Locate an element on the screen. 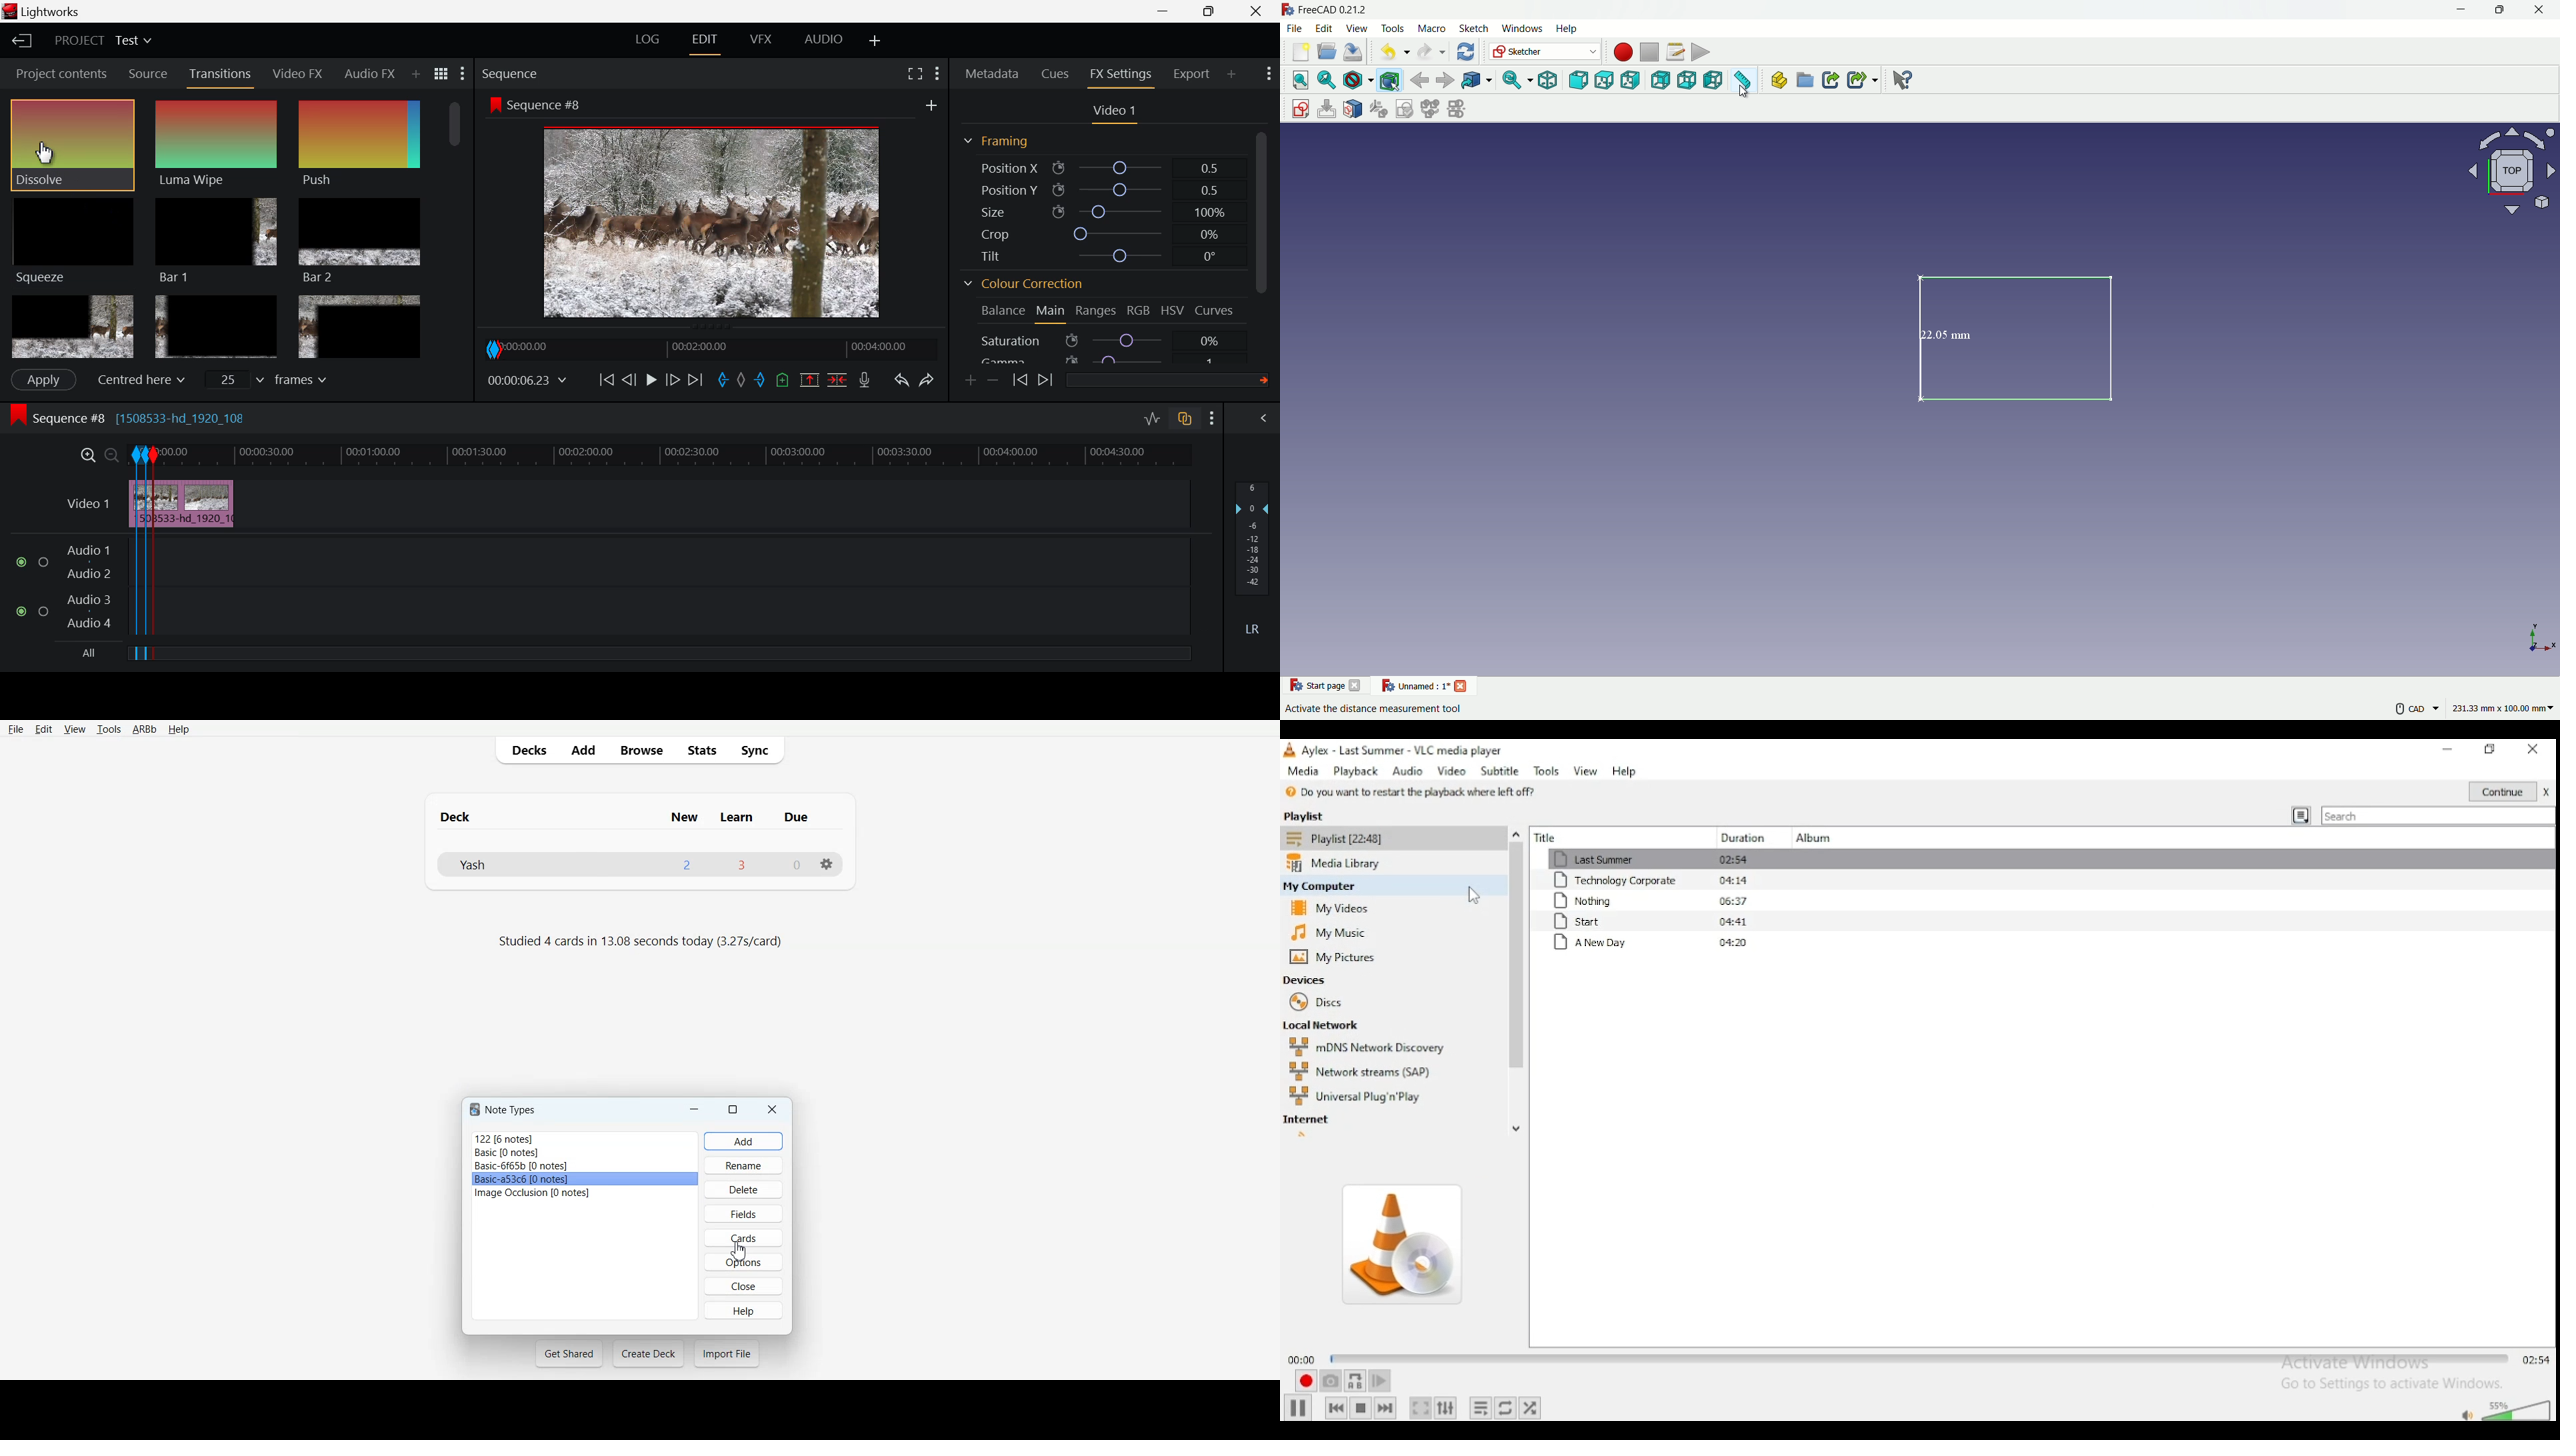 The width and height of the screenshot is (2576, 1456). Settings is located at coordinates (826, 864).